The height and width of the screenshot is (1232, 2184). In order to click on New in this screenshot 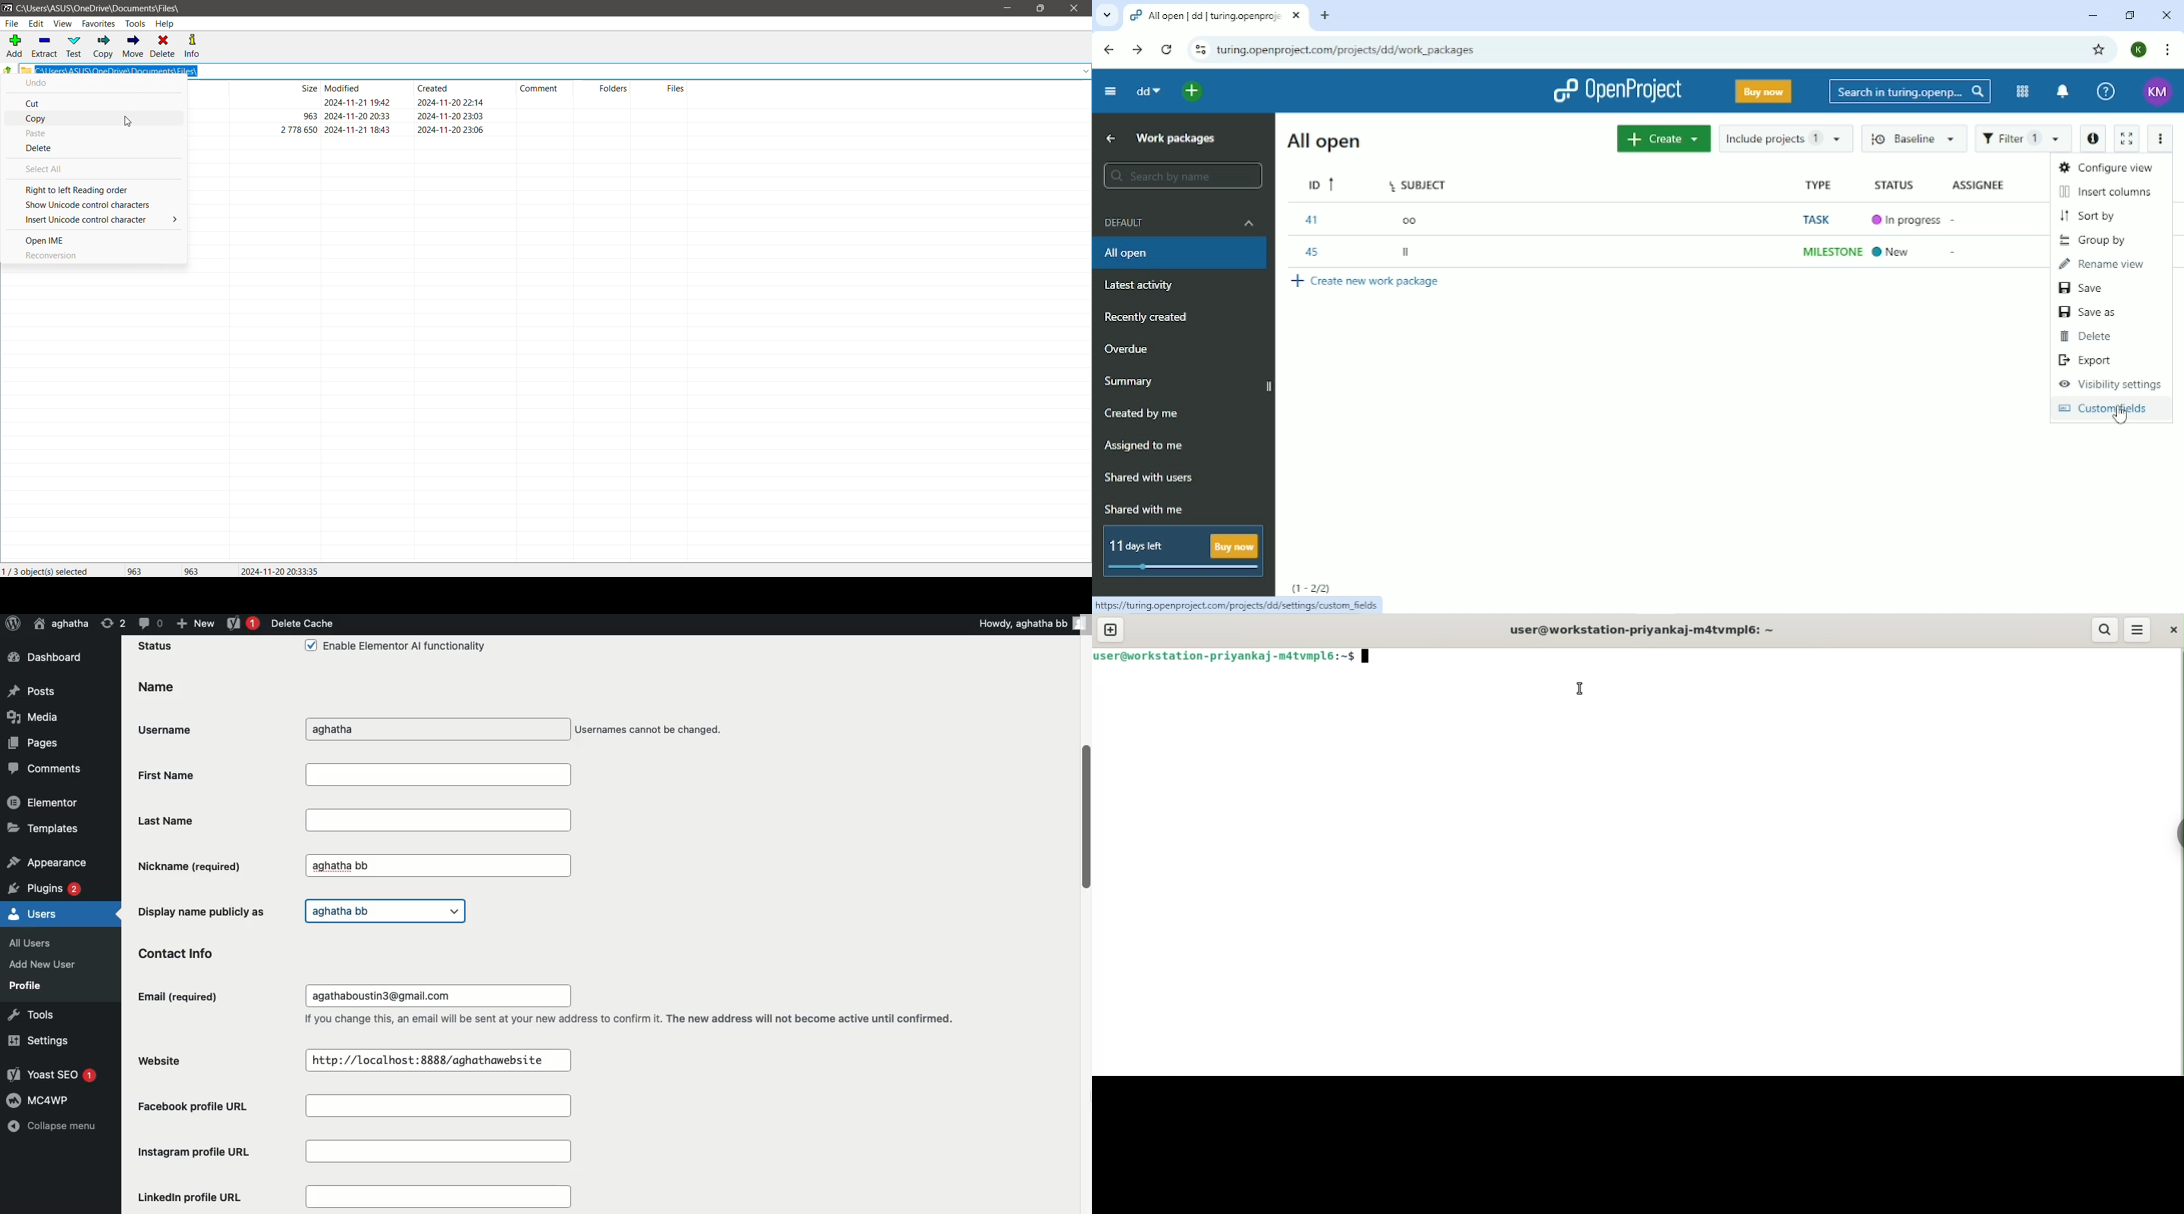, I will do `click(1892, 252)`.